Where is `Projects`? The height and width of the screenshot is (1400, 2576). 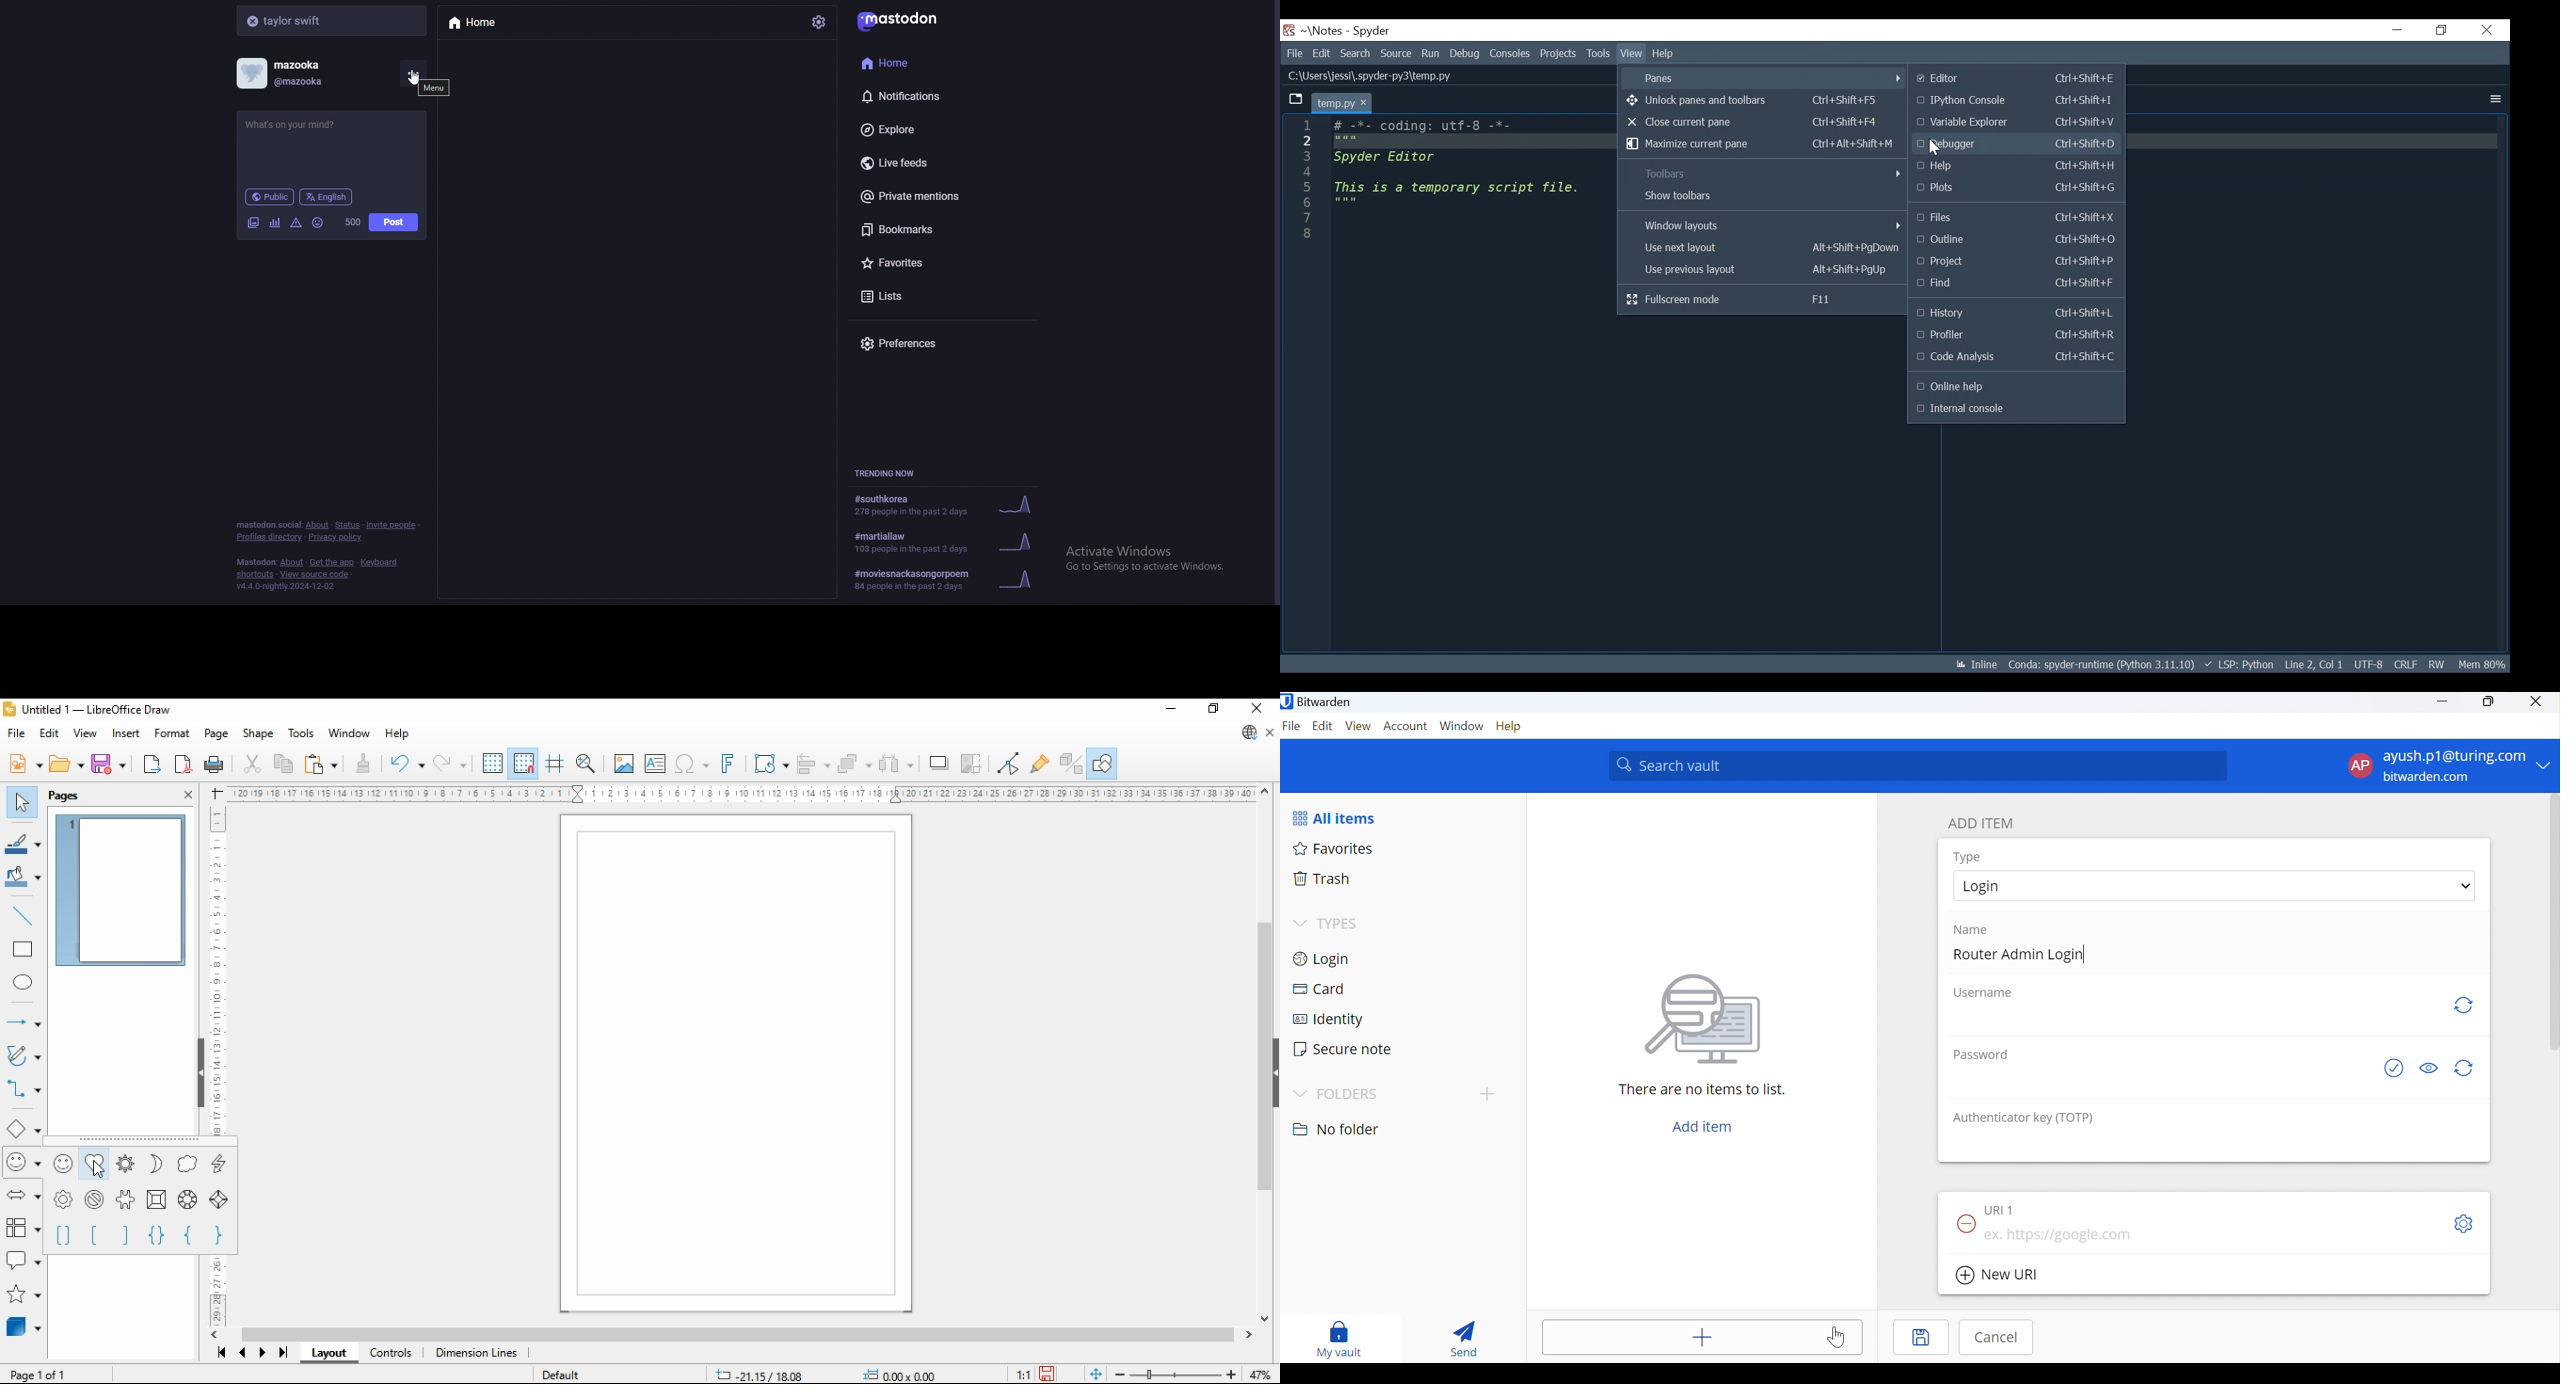 Projects is located at coordinates (2015, 261).